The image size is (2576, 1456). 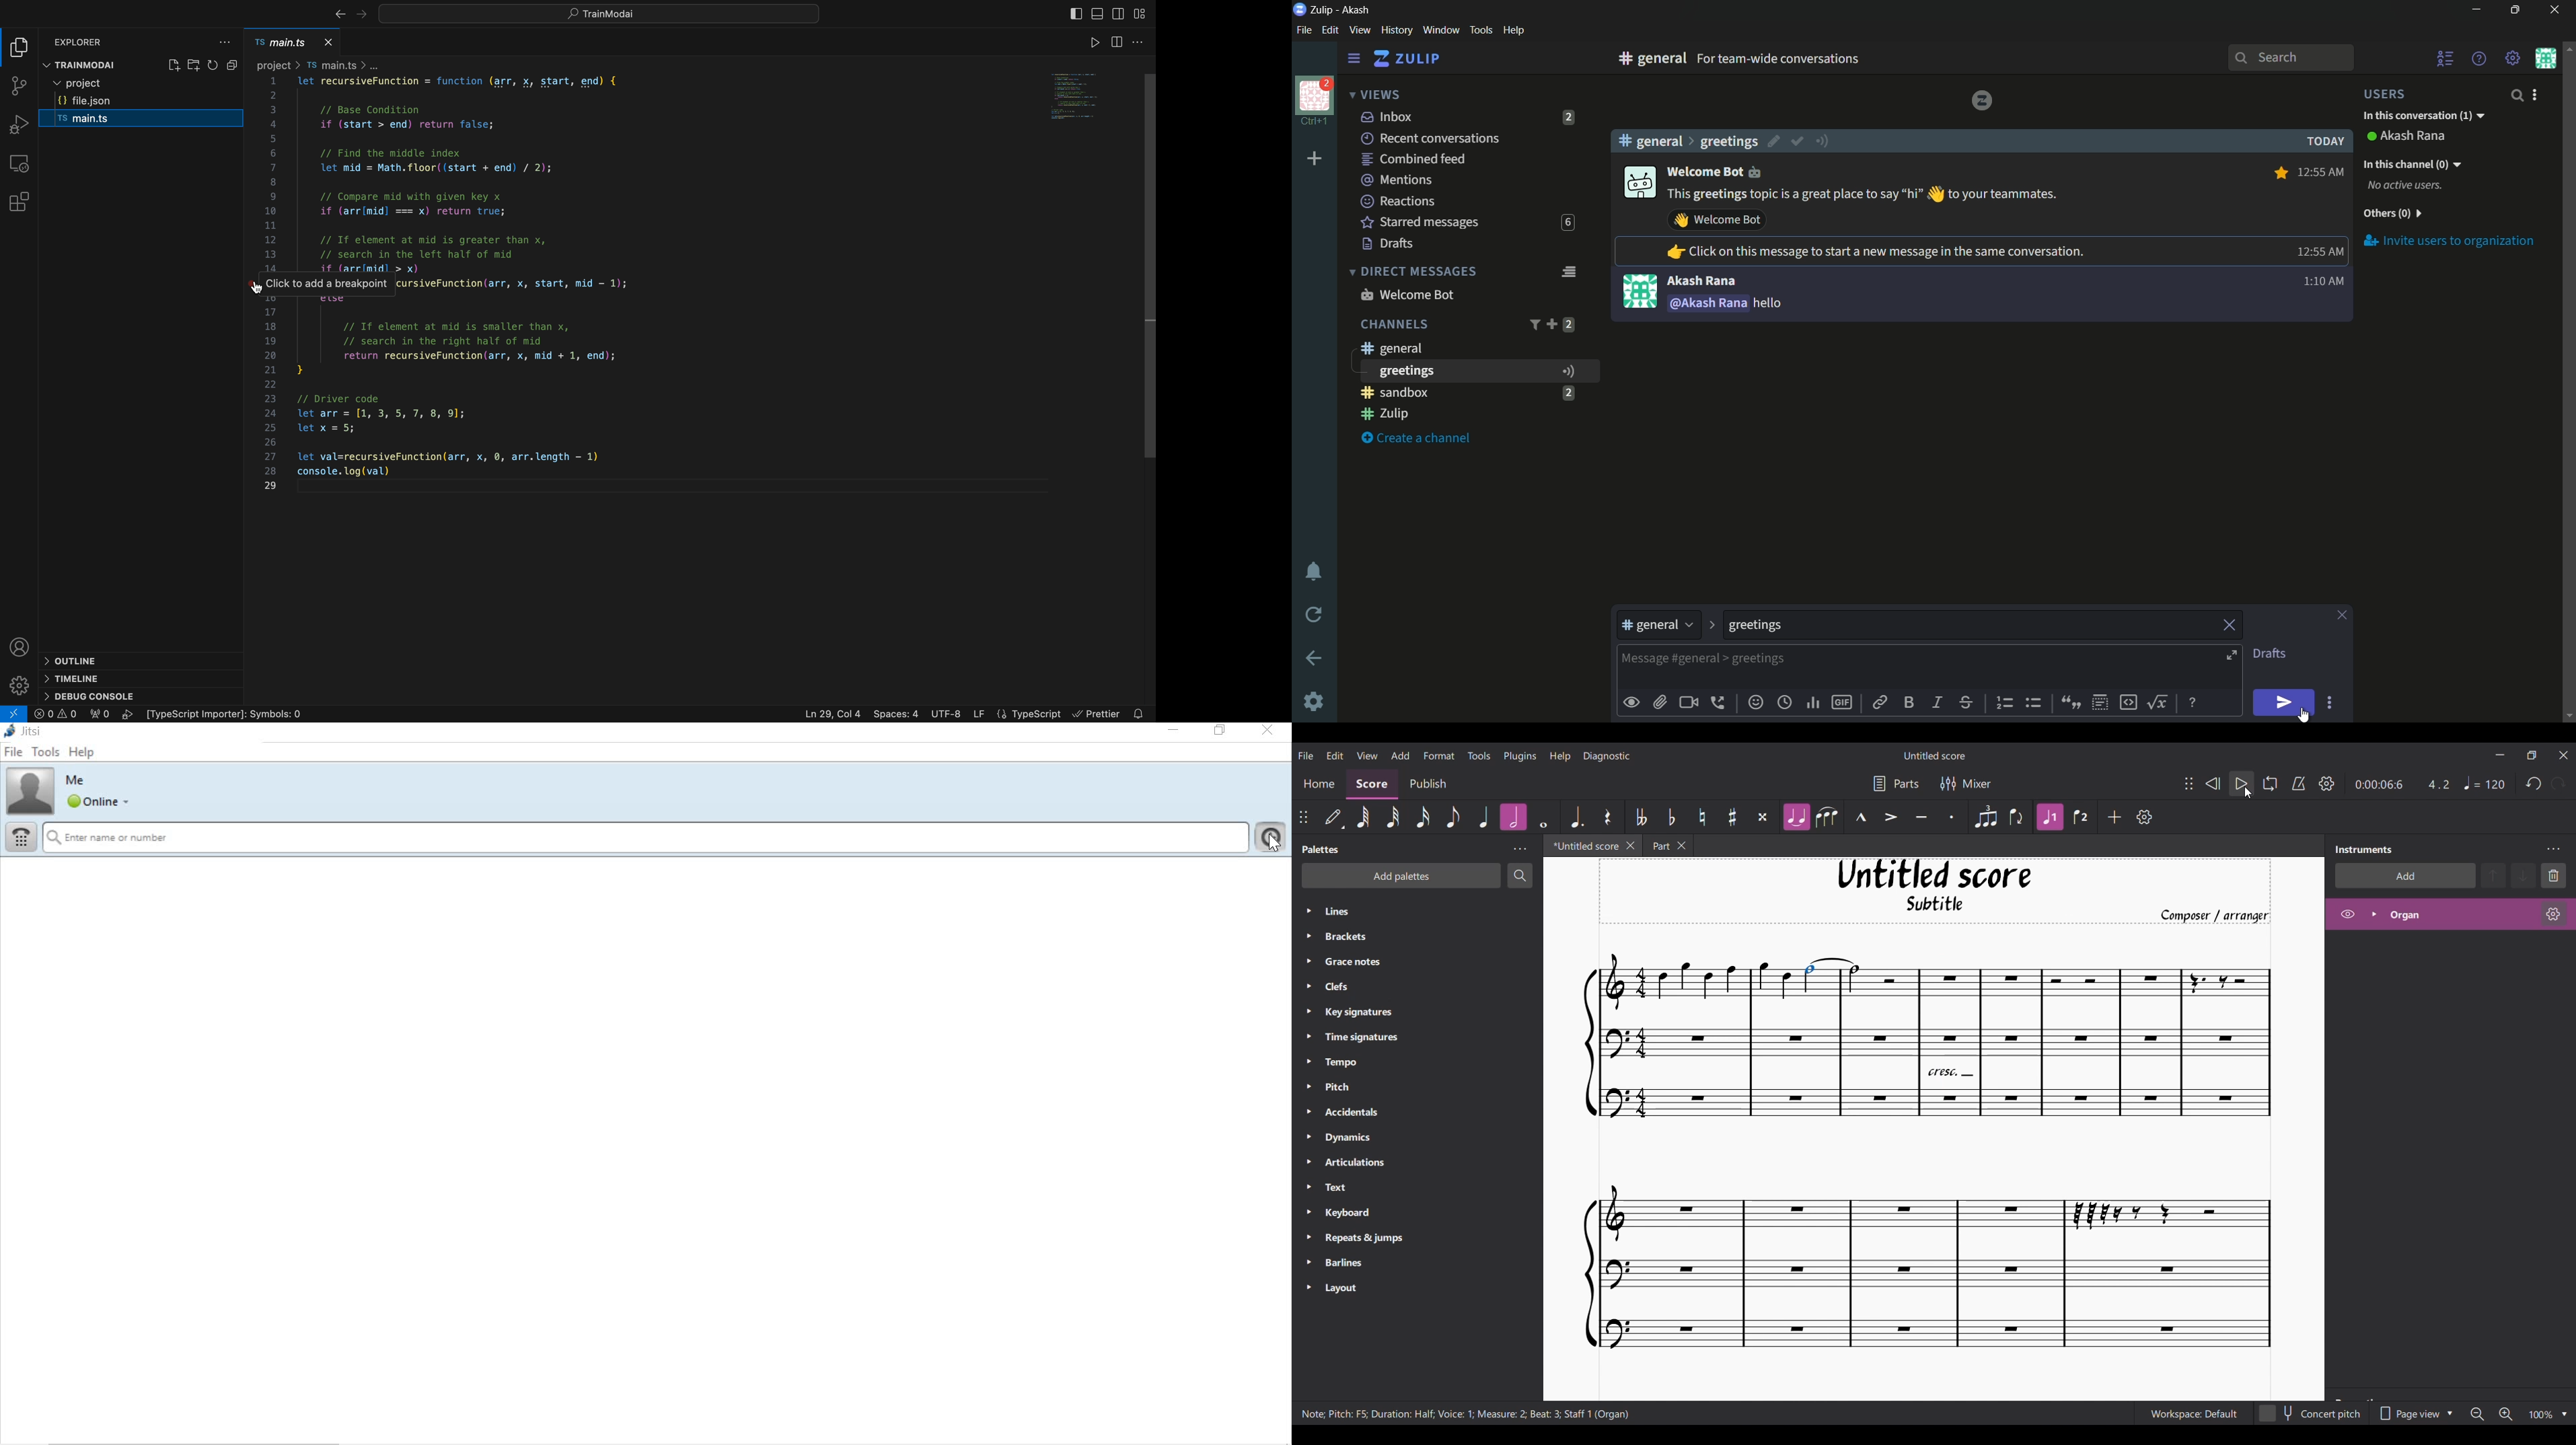 I want to click on reactions, so click(x=1397, y=201).